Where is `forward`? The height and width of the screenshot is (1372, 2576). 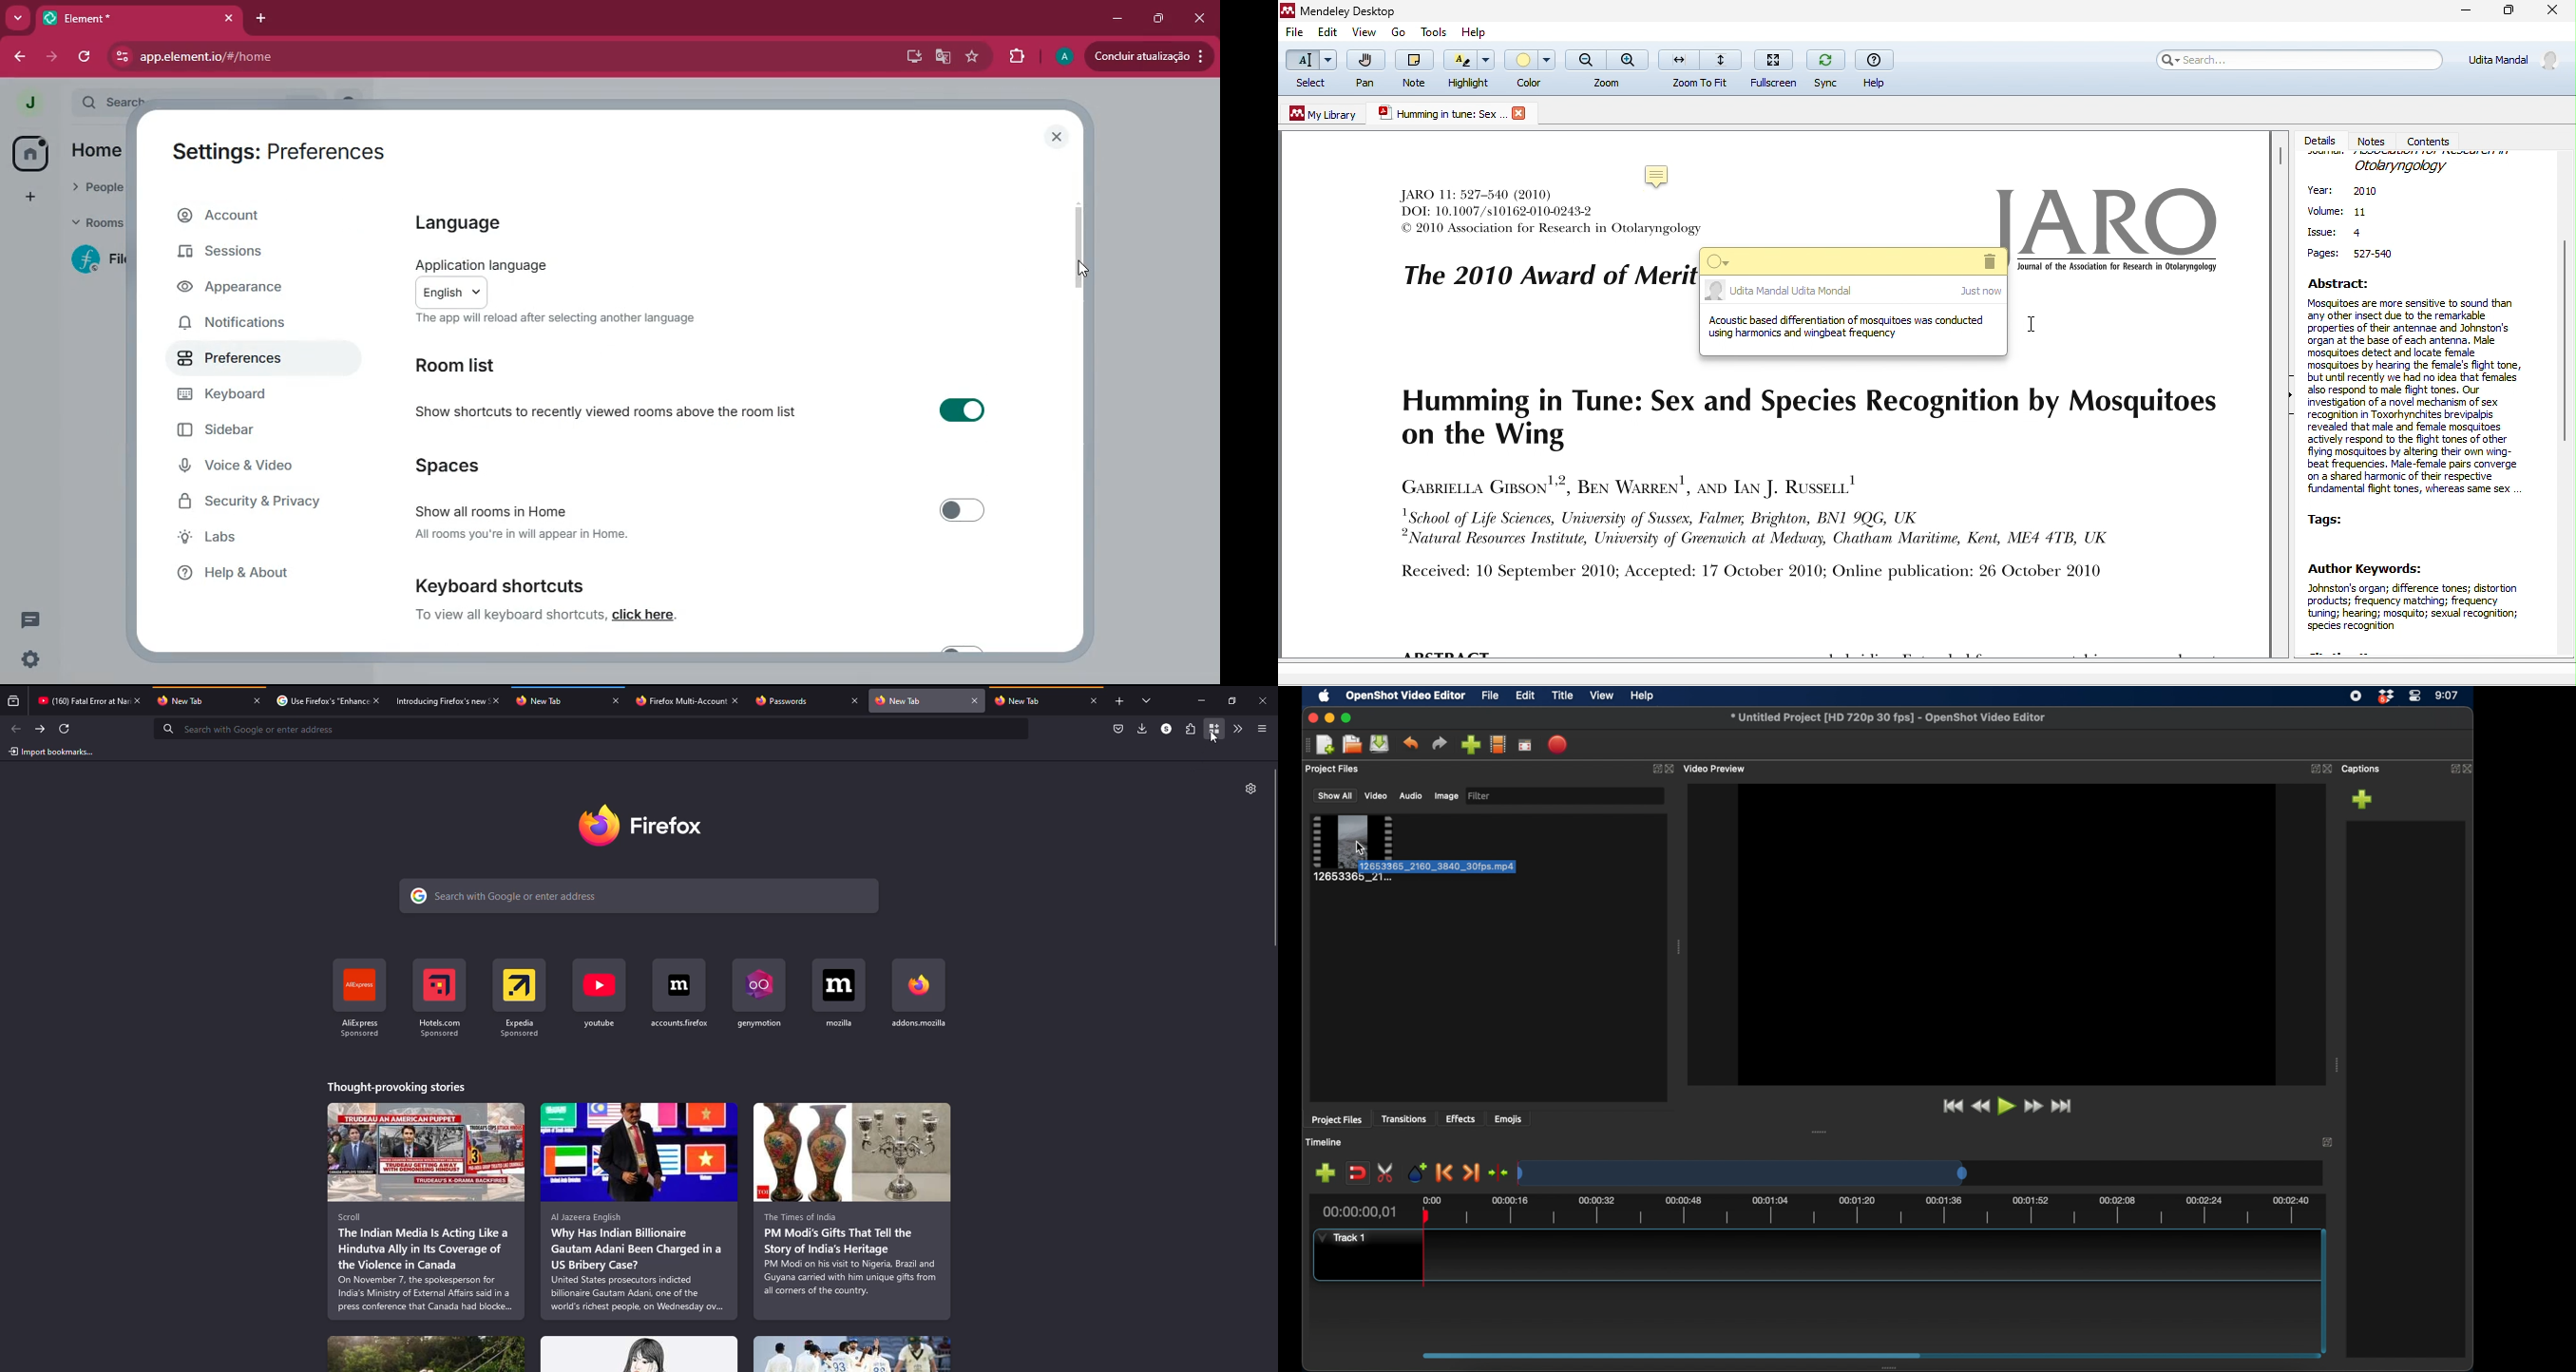
forward is located at coordinates (52, 57).